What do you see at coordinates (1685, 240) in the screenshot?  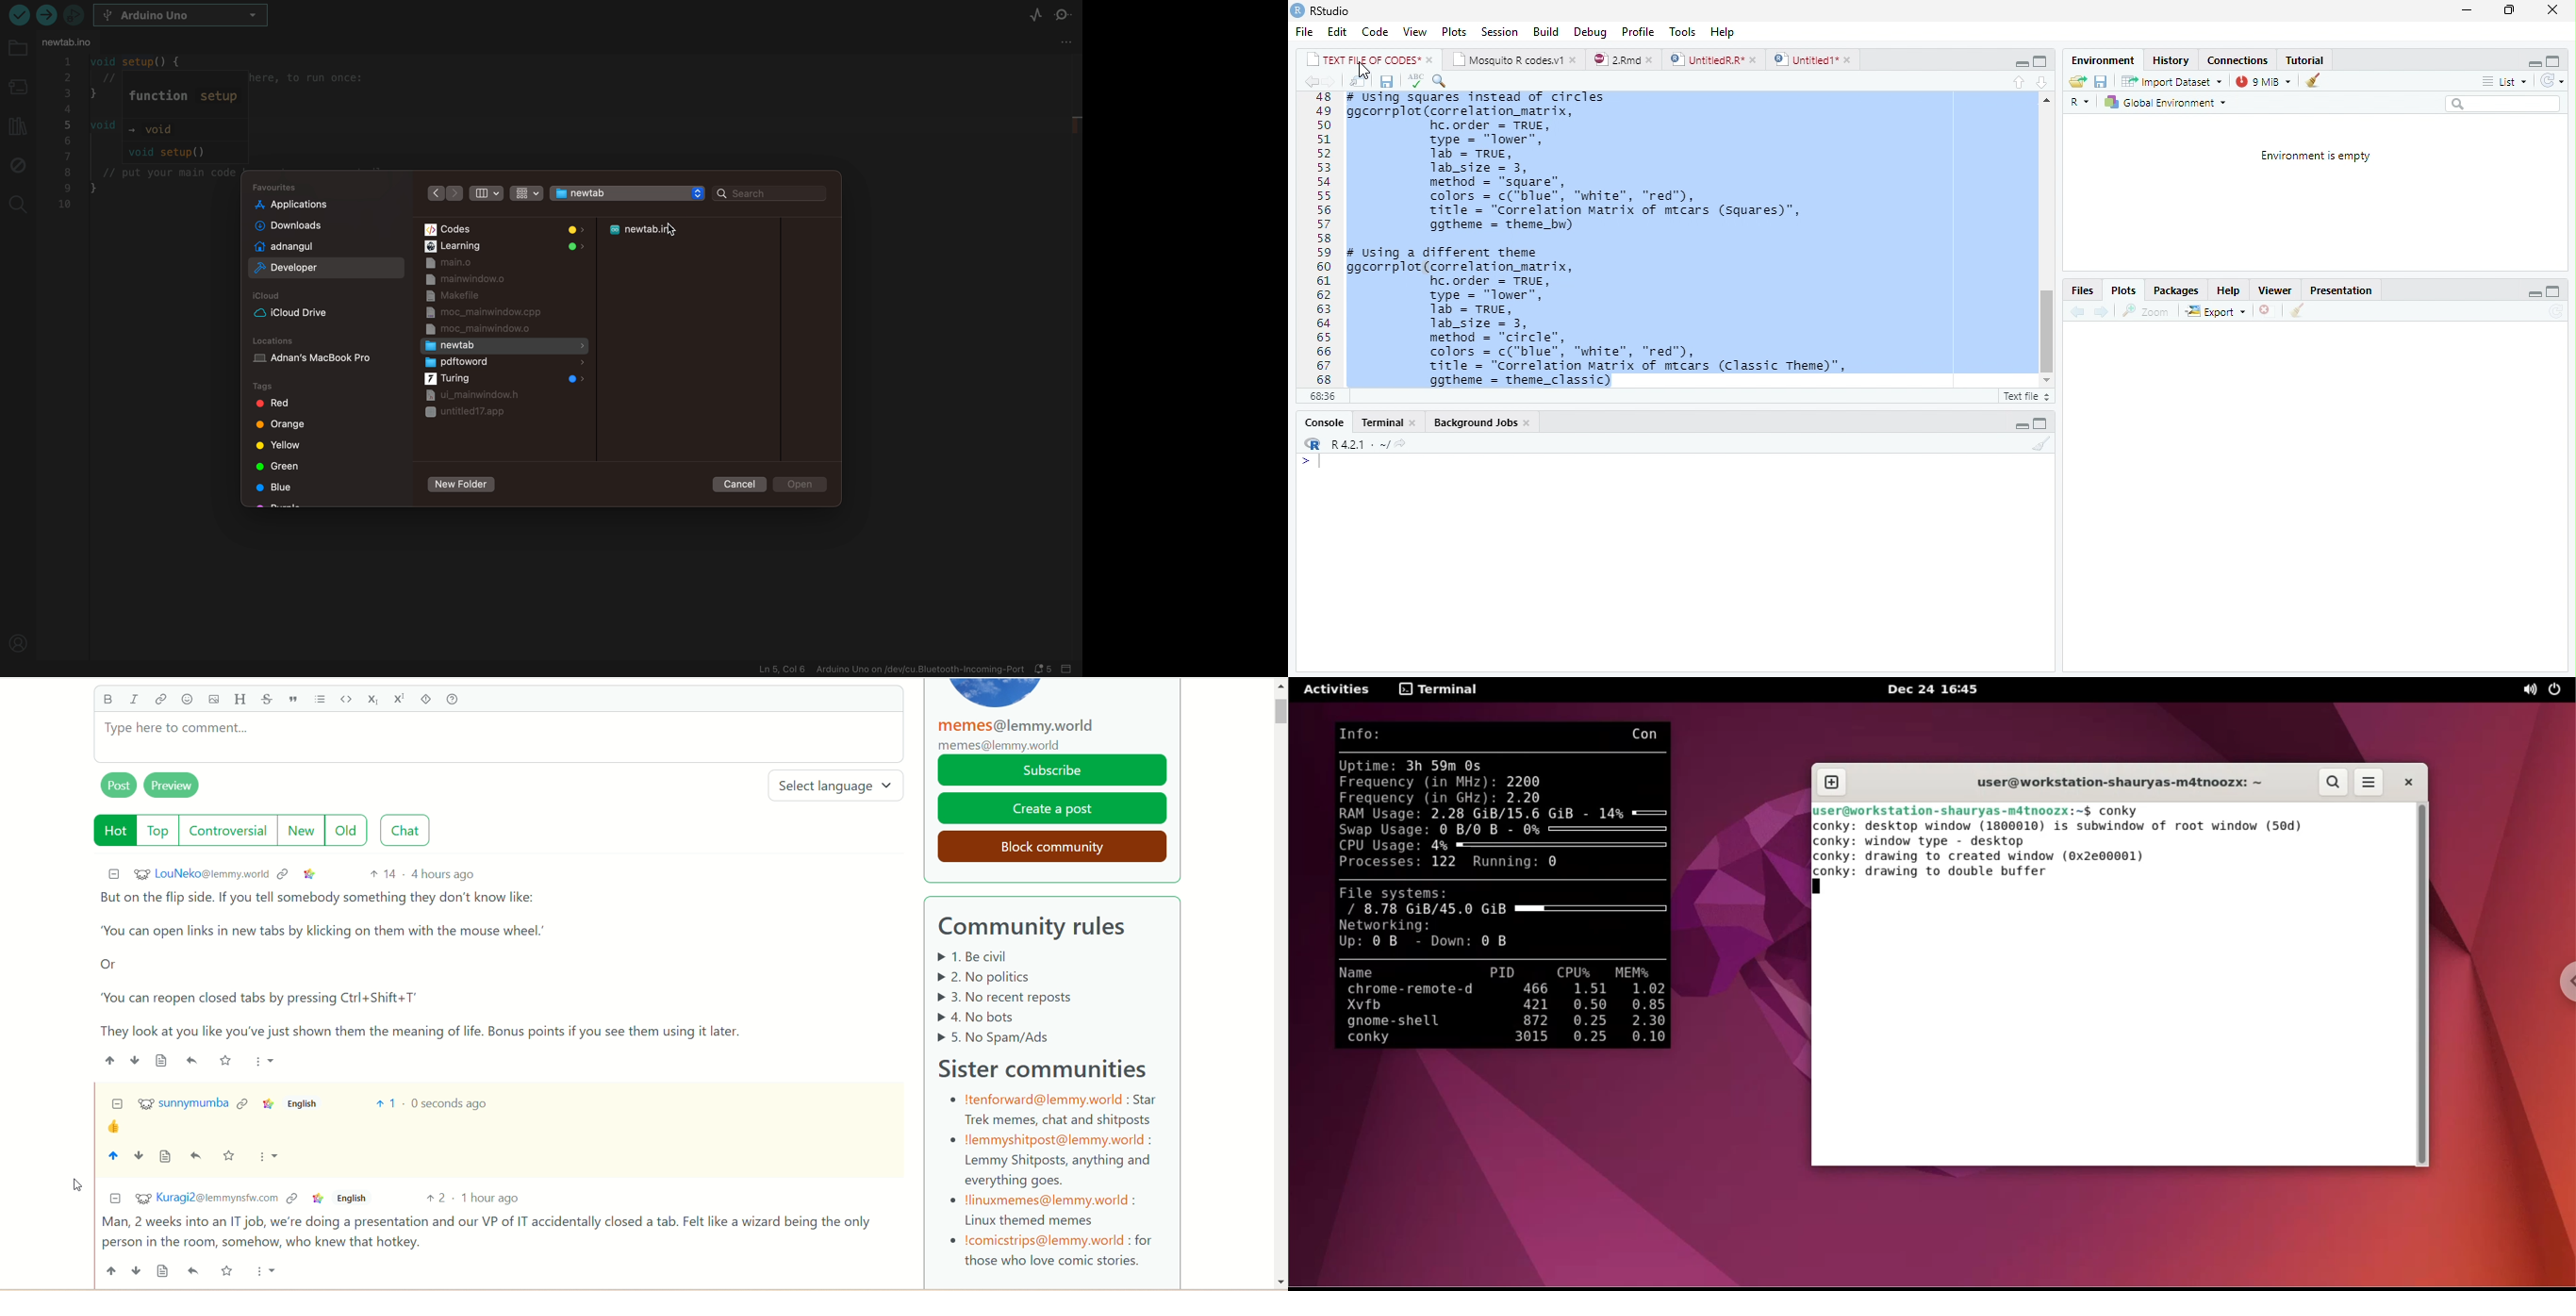 I see `orrplot (correlation matrix,hc.order = TRUE,type = “lower”,lab = TRUE,lab_size = 3,method = “square”,colors = c("blue”, “white”, “red"),title = "Correlation Matrix of mtcars (squares)”,ggthene = theme_bw)sing a different themeorrplot{correlation_matrix,hc.order = TRUE,type = “lower”,lab = TRUE,lab_size = 3,method = “circle”,colors = c("blue”, “white”, “red”),title = "Correlation Matrix of mecars (Classic Theme)”, ` at bounding box center [1685, 240].